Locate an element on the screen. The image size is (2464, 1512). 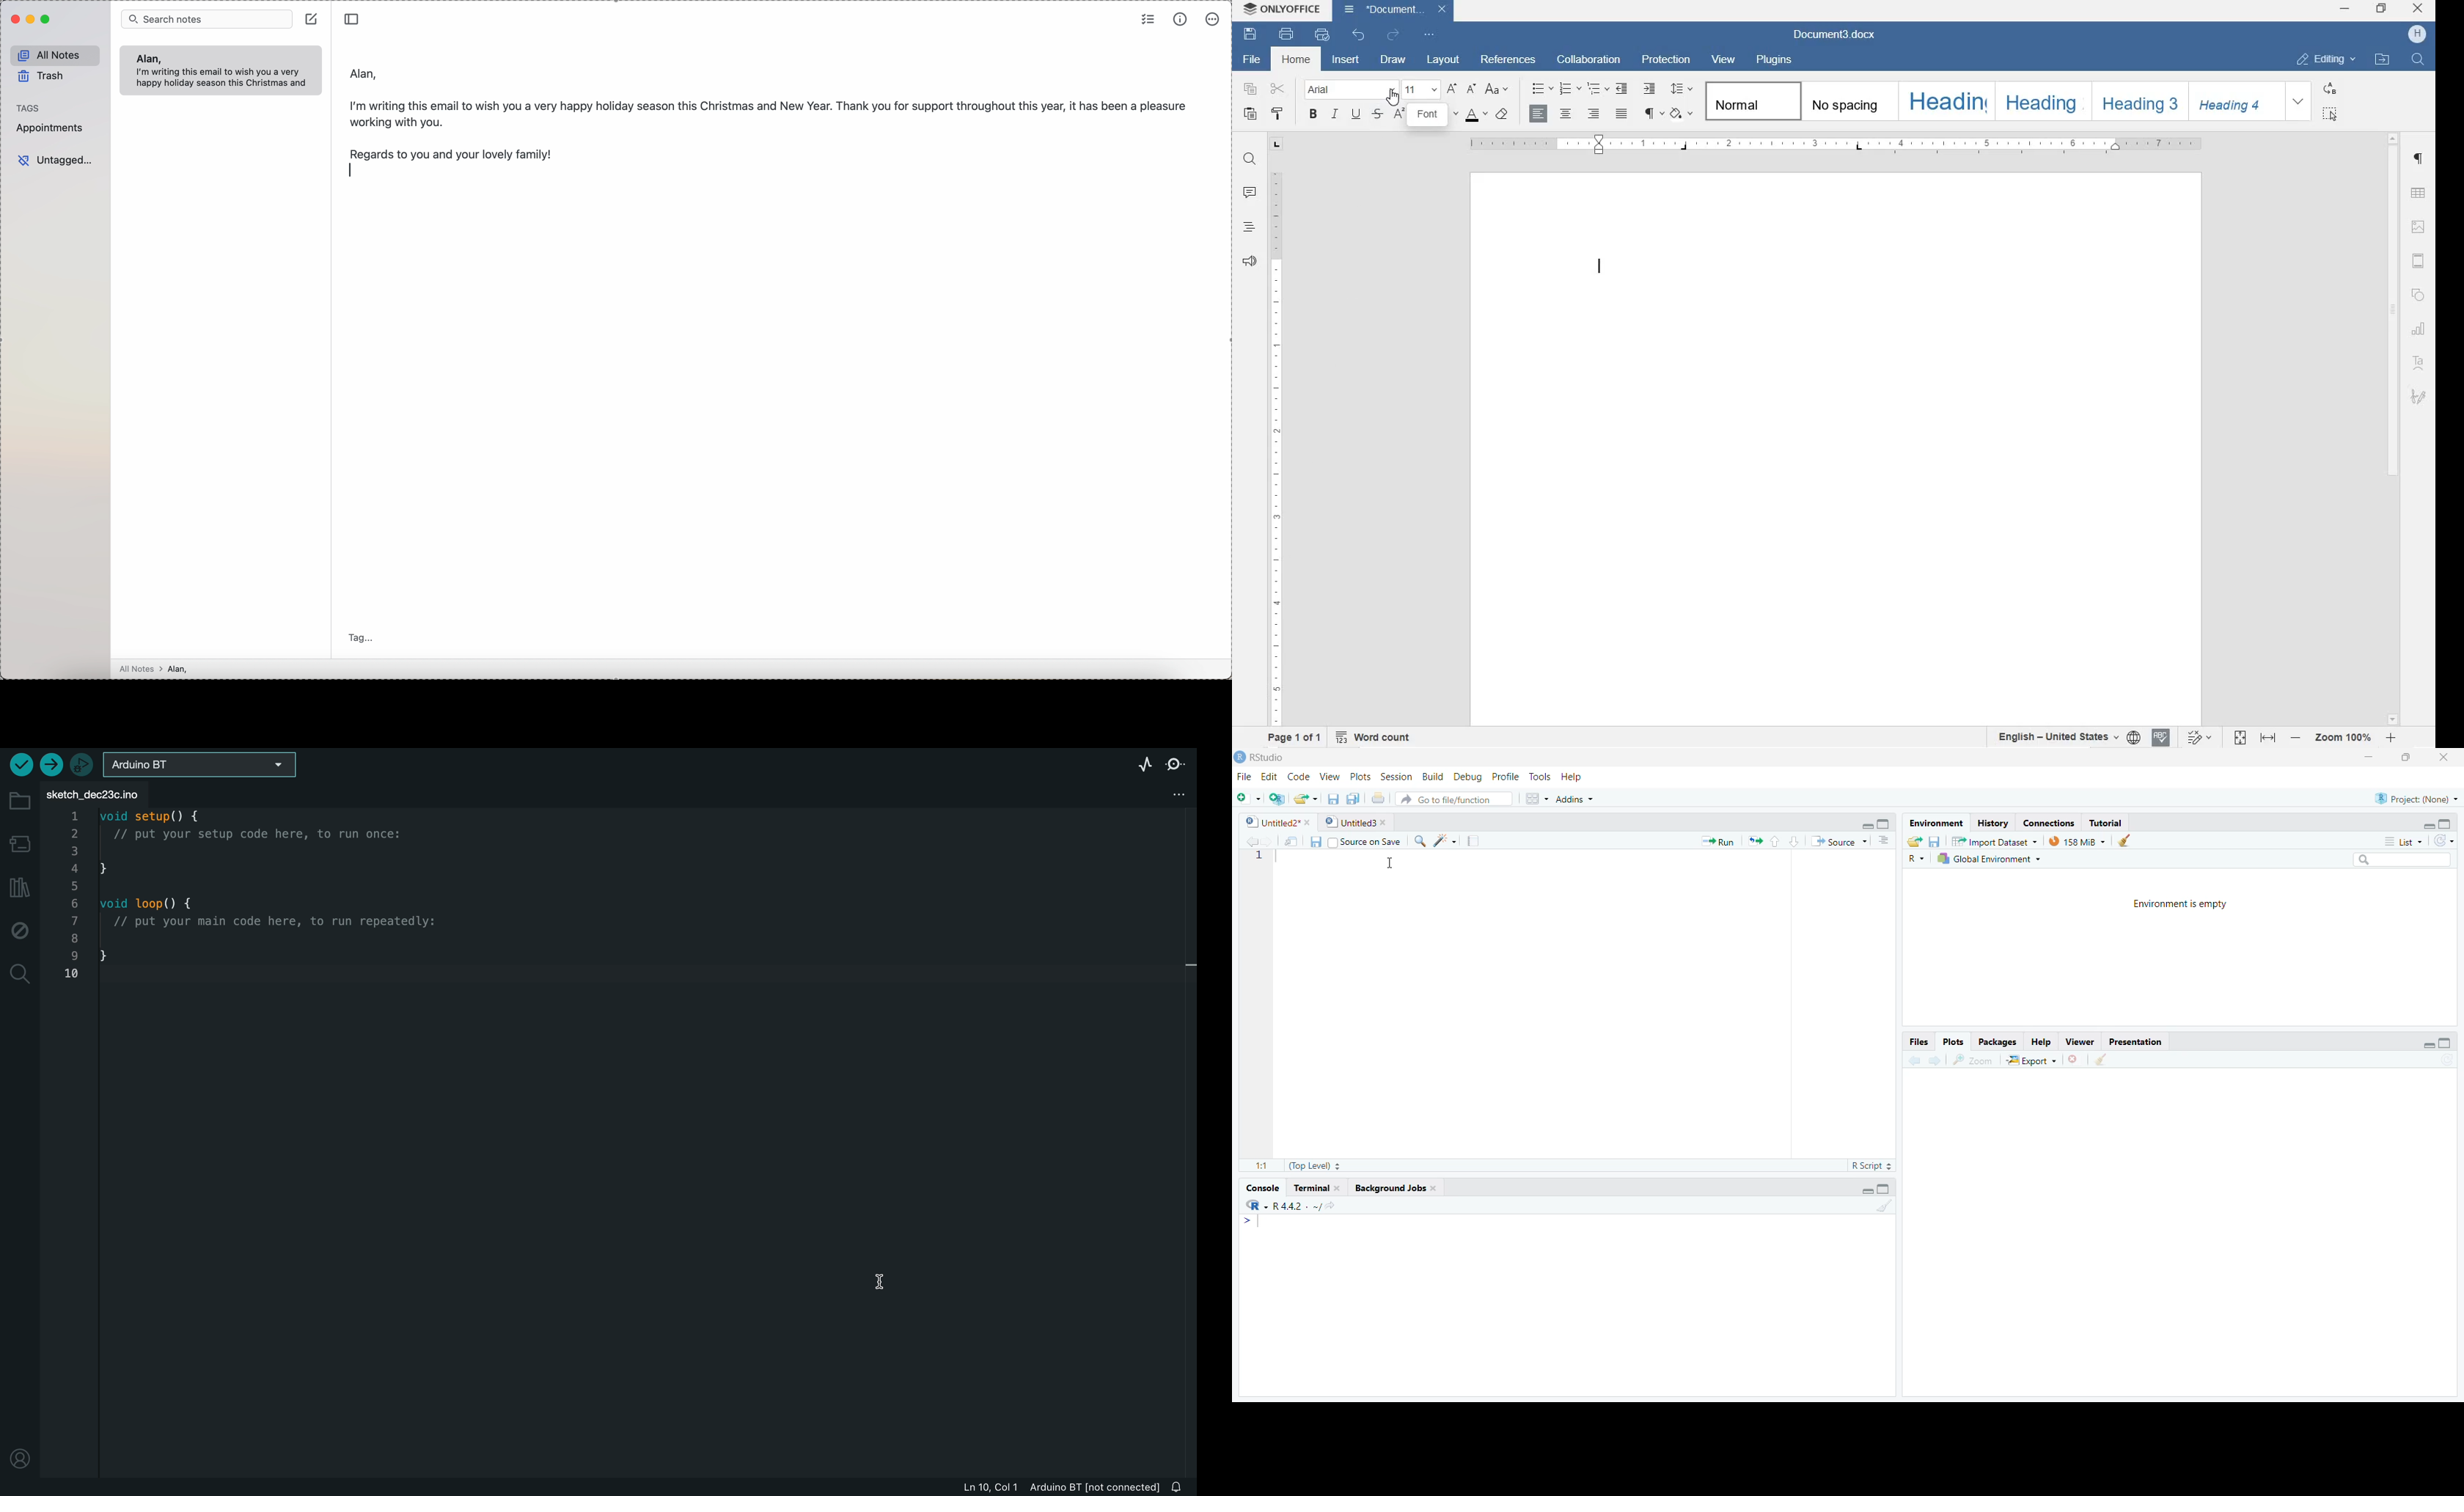
1 is located at coordinates (1874, 1205).